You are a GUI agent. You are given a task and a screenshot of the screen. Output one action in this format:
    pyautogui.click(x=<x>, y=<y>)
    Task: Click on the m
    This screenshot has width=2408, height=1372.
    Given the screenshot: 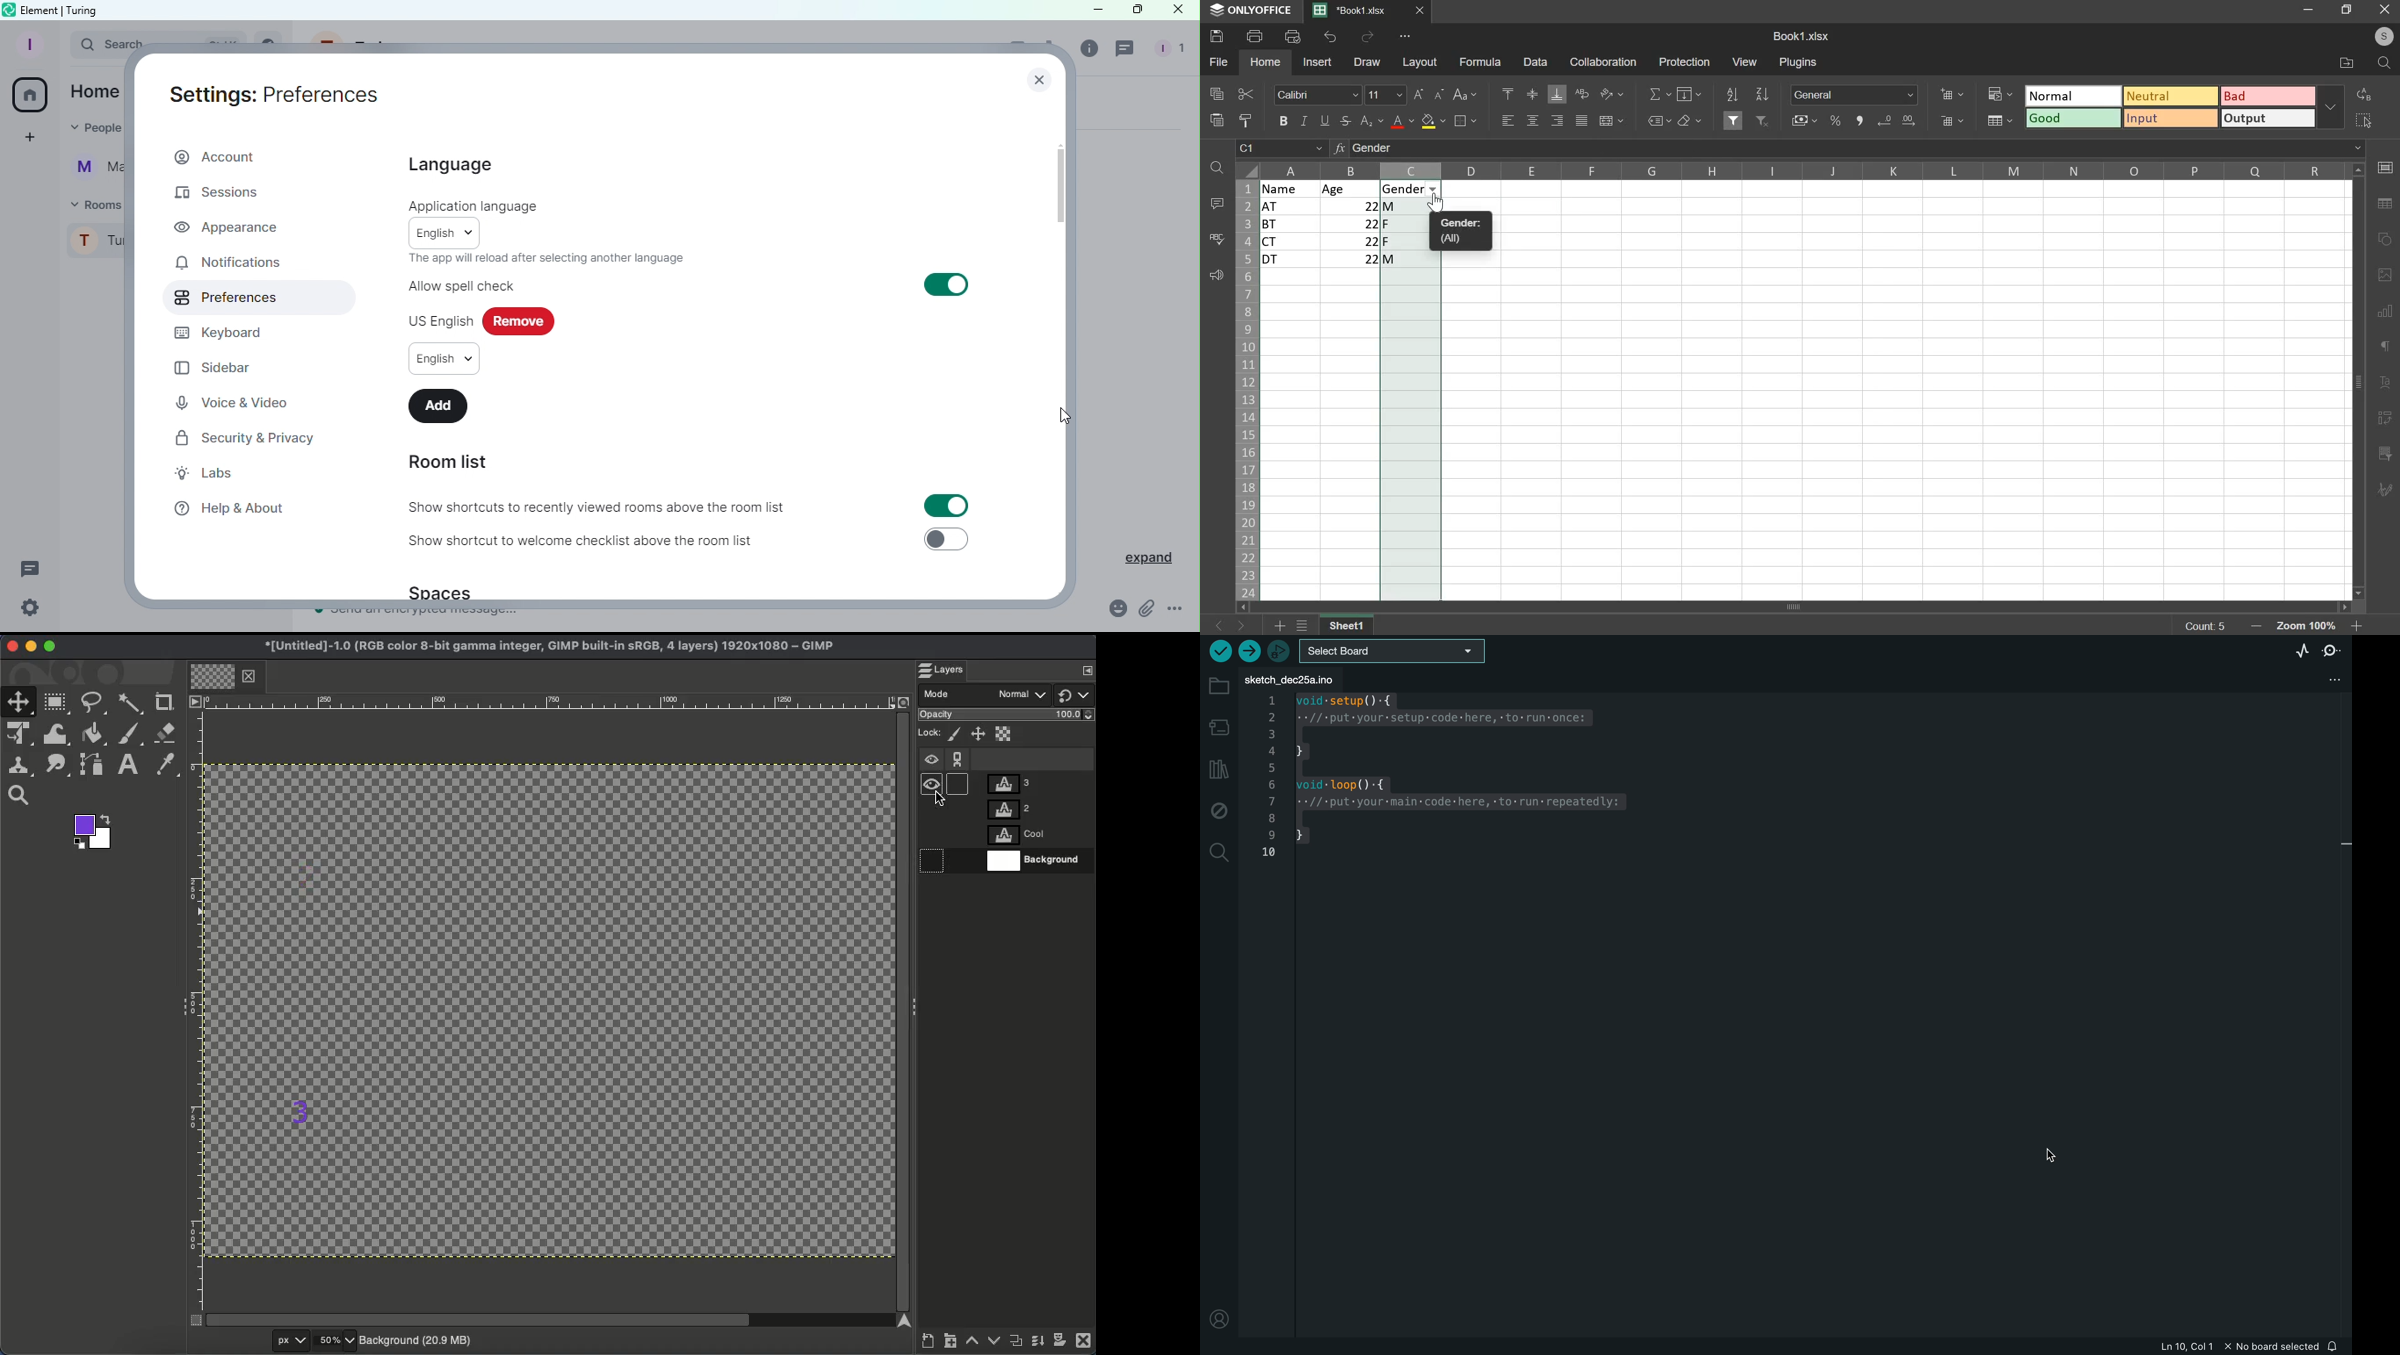 What is the action you would take?
    pyautogui.click(x=1410, y=206)
    